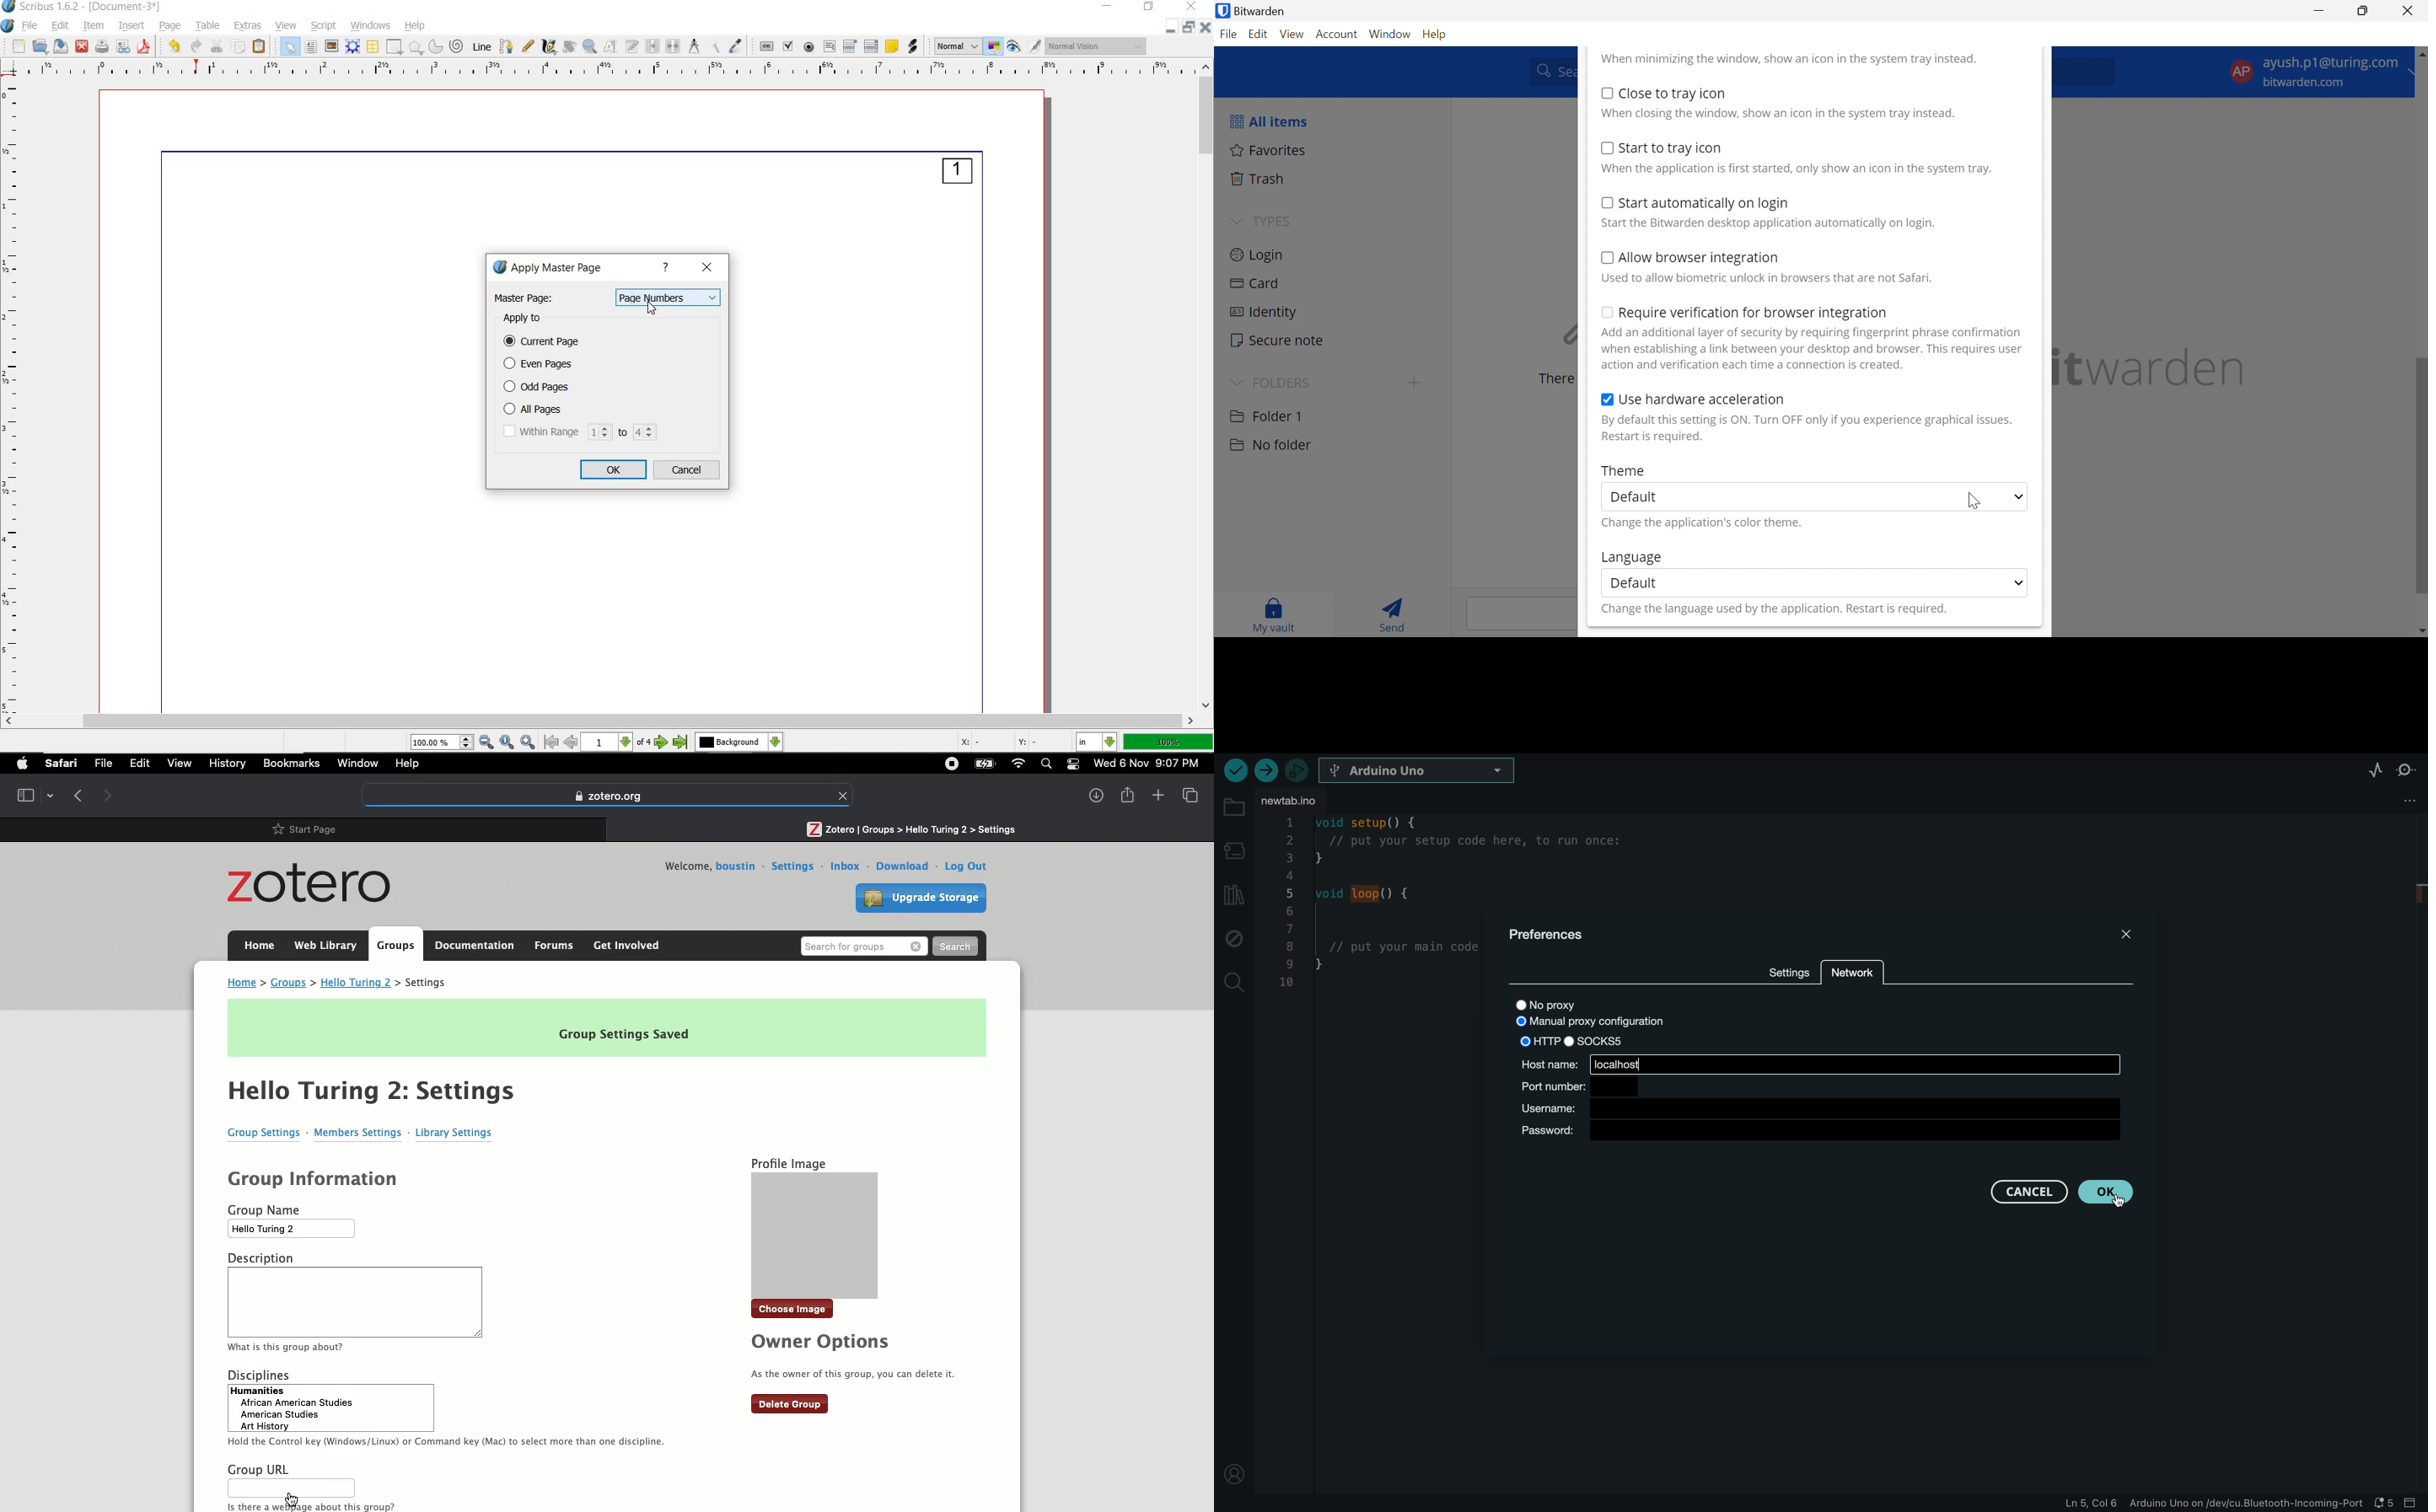 The width and height of the screenshot is (2436, 1512). What do you see at coordinates (572, 743) in the screenshot?
I see `go to previous page` at bounding box center [572, 743].